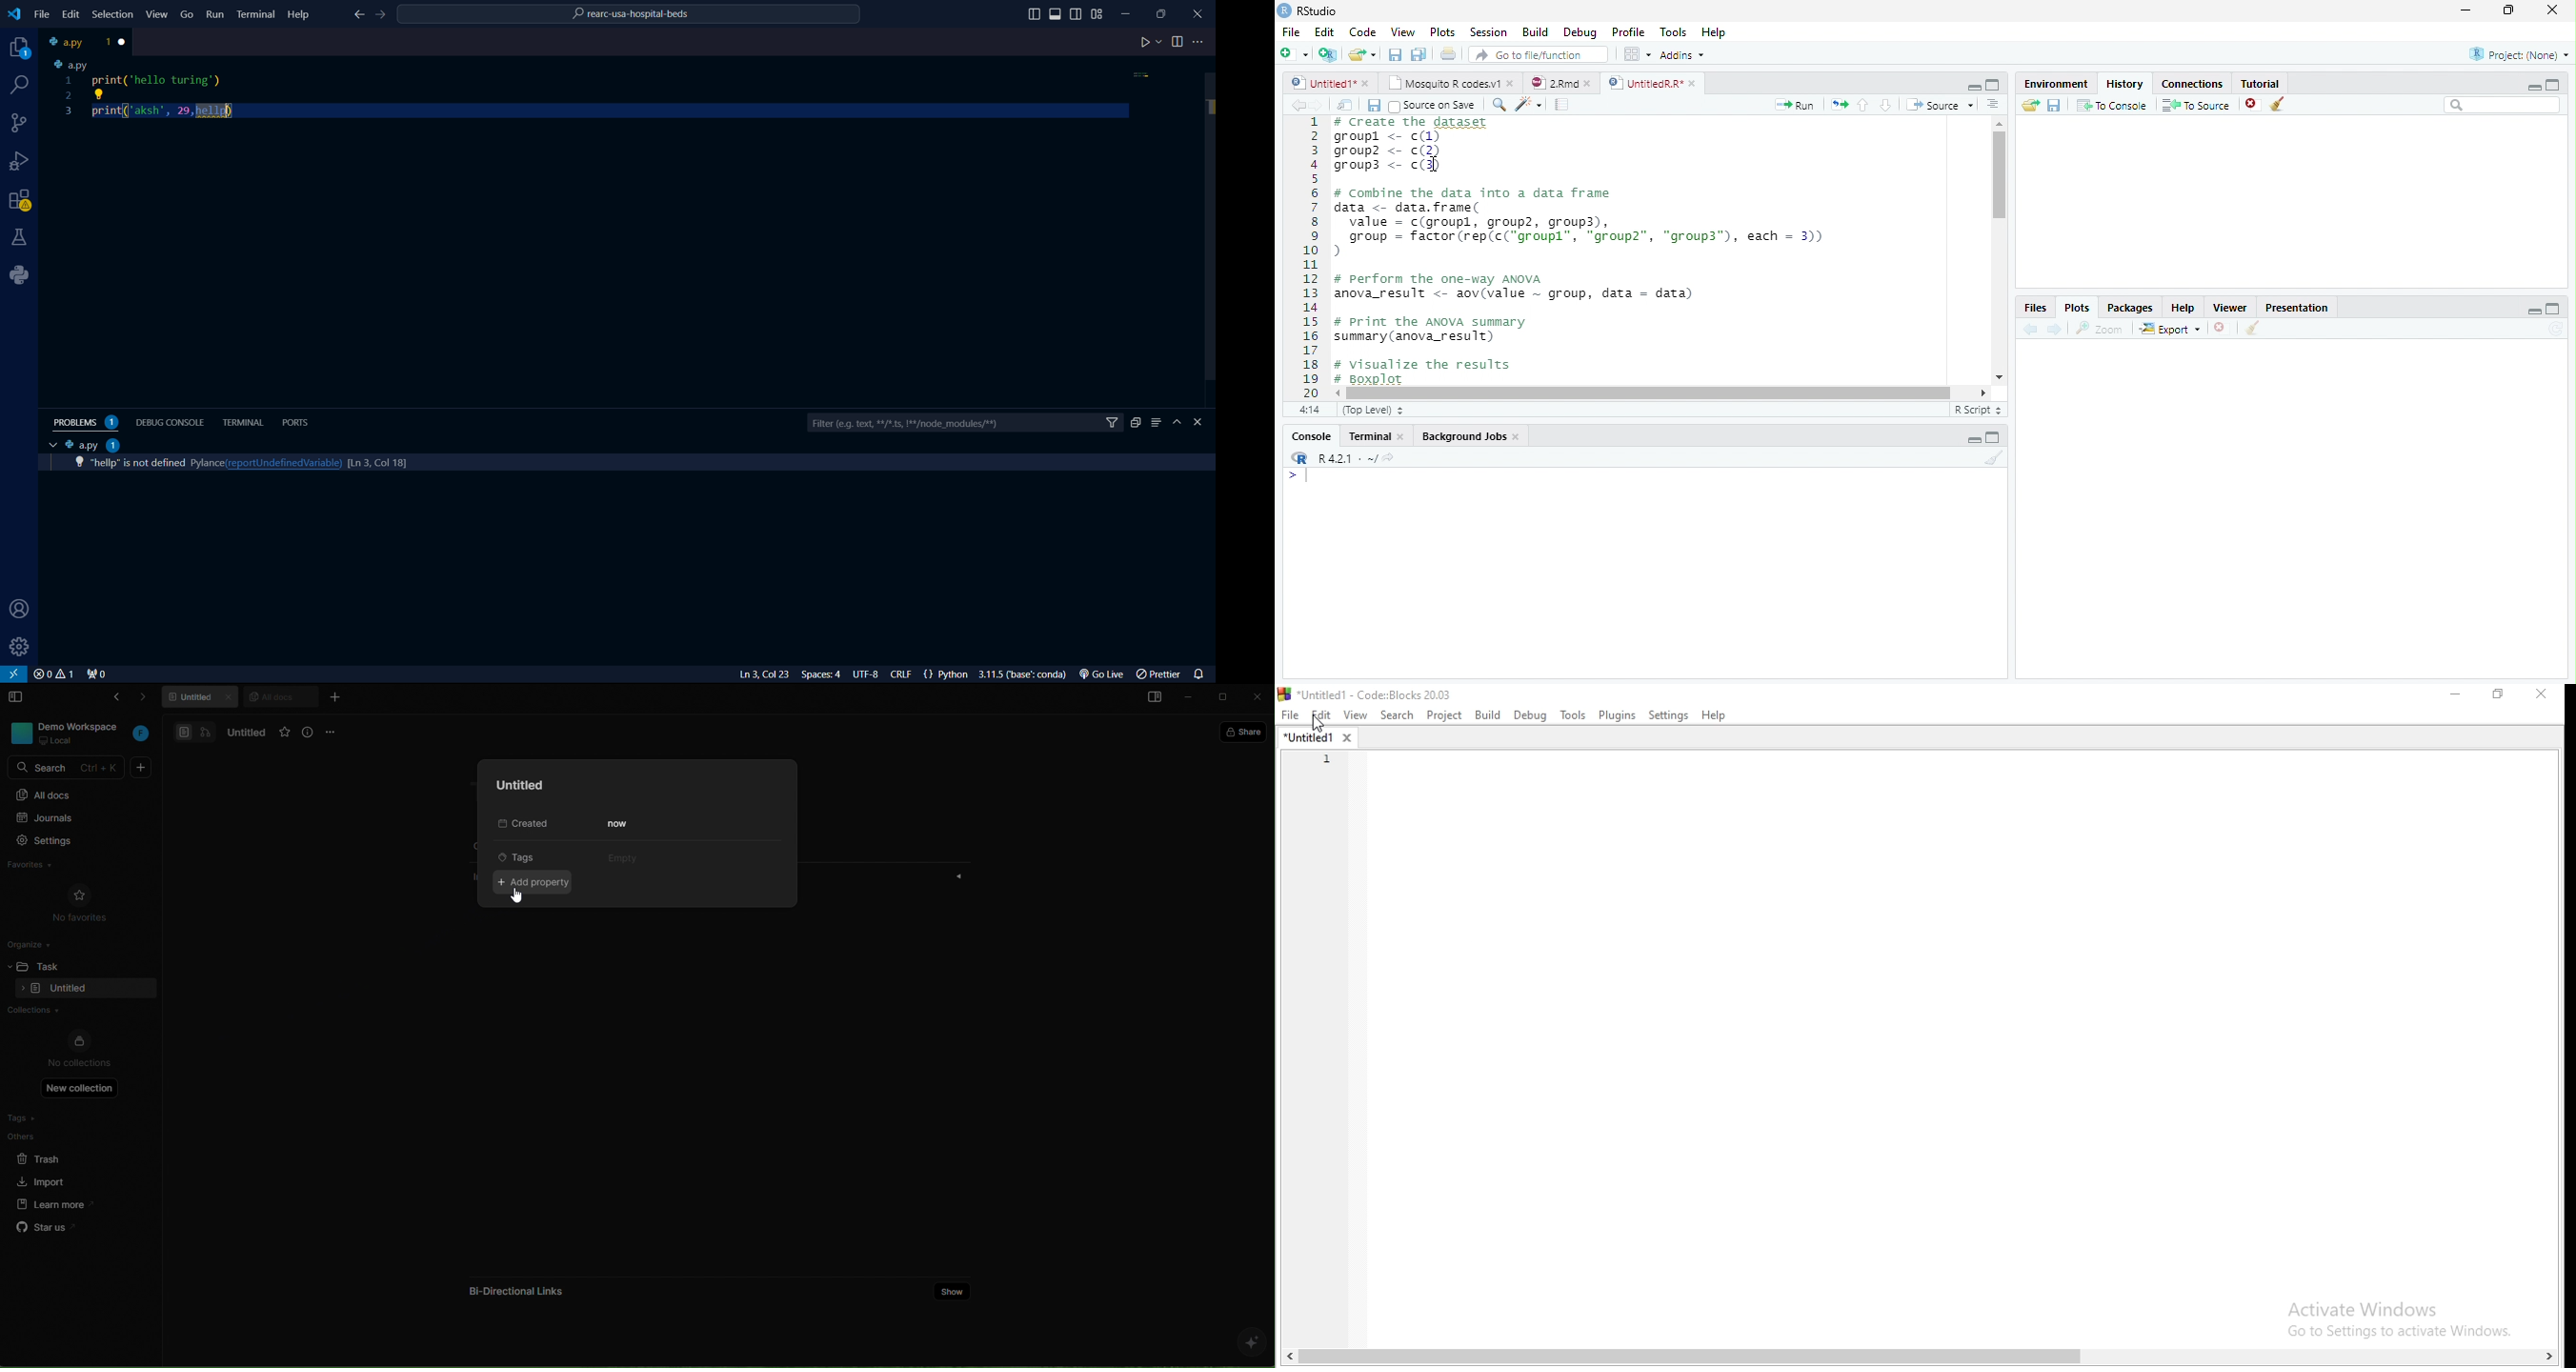  Describe the element at coordinates (75, 1011) in the screenshot. I see `collections` at that location.